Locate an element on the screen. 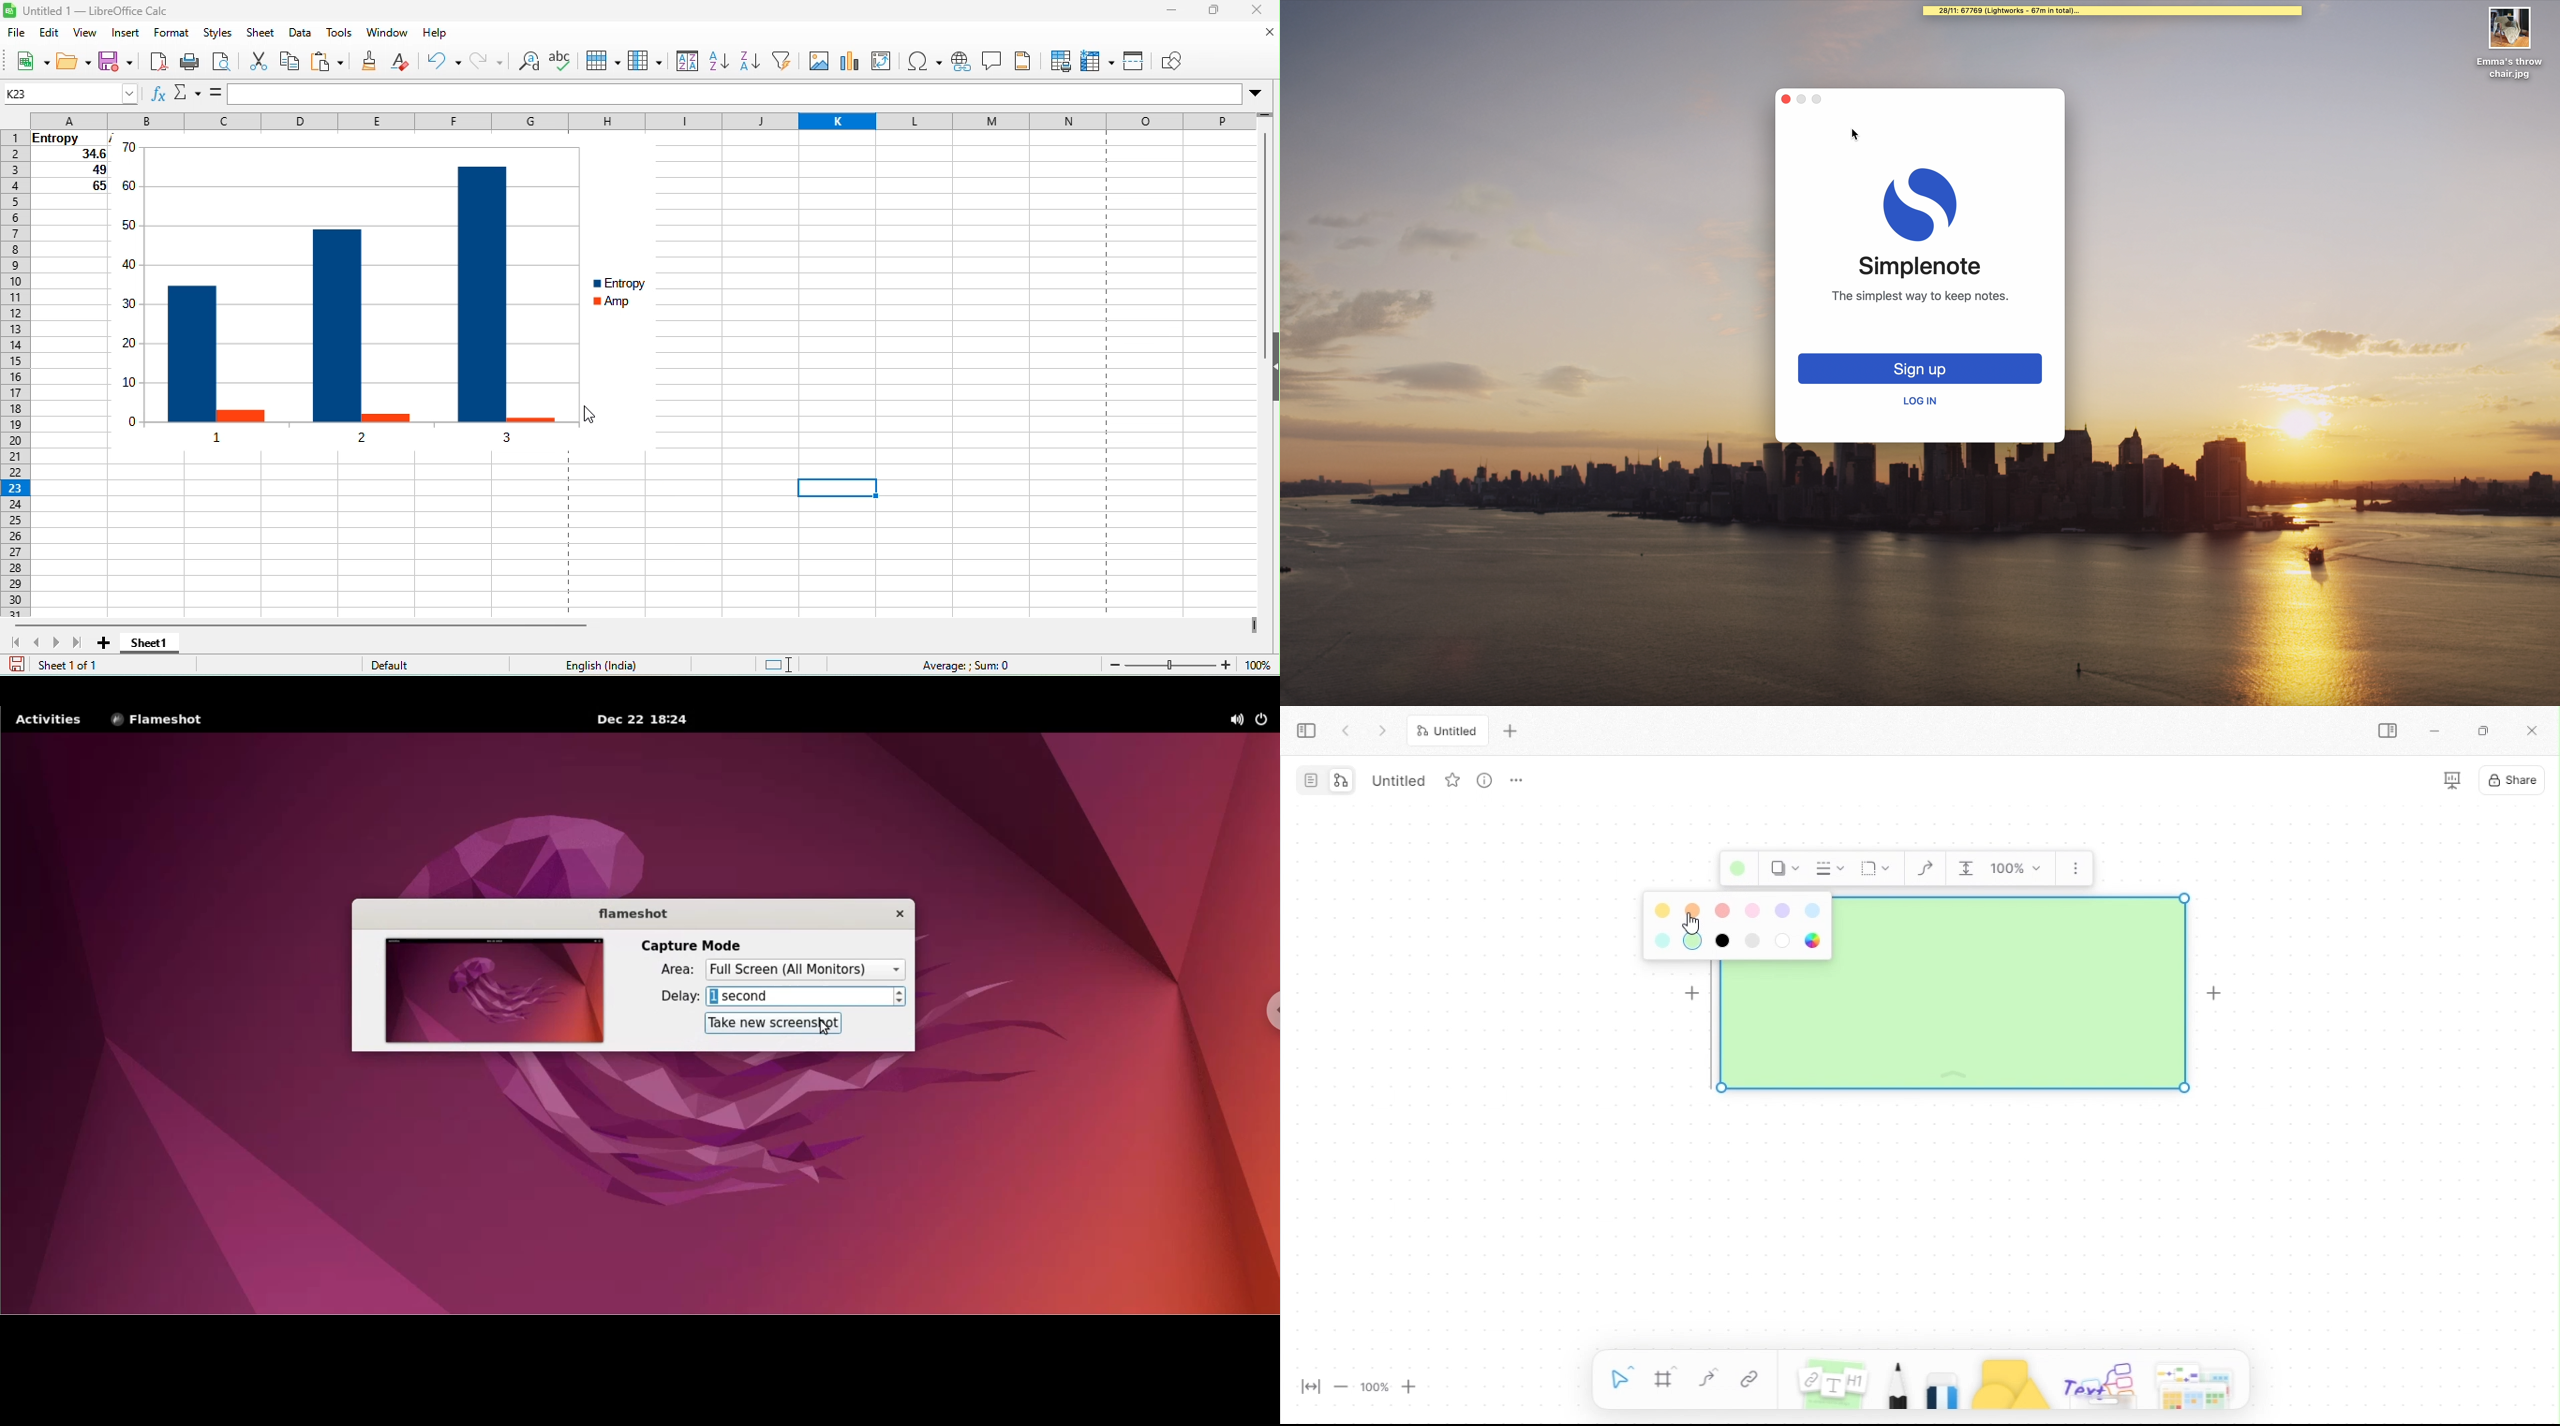 The width and height of the screenshot is (2576, 1428). entropy 1 is located at coordinates (191, 354).